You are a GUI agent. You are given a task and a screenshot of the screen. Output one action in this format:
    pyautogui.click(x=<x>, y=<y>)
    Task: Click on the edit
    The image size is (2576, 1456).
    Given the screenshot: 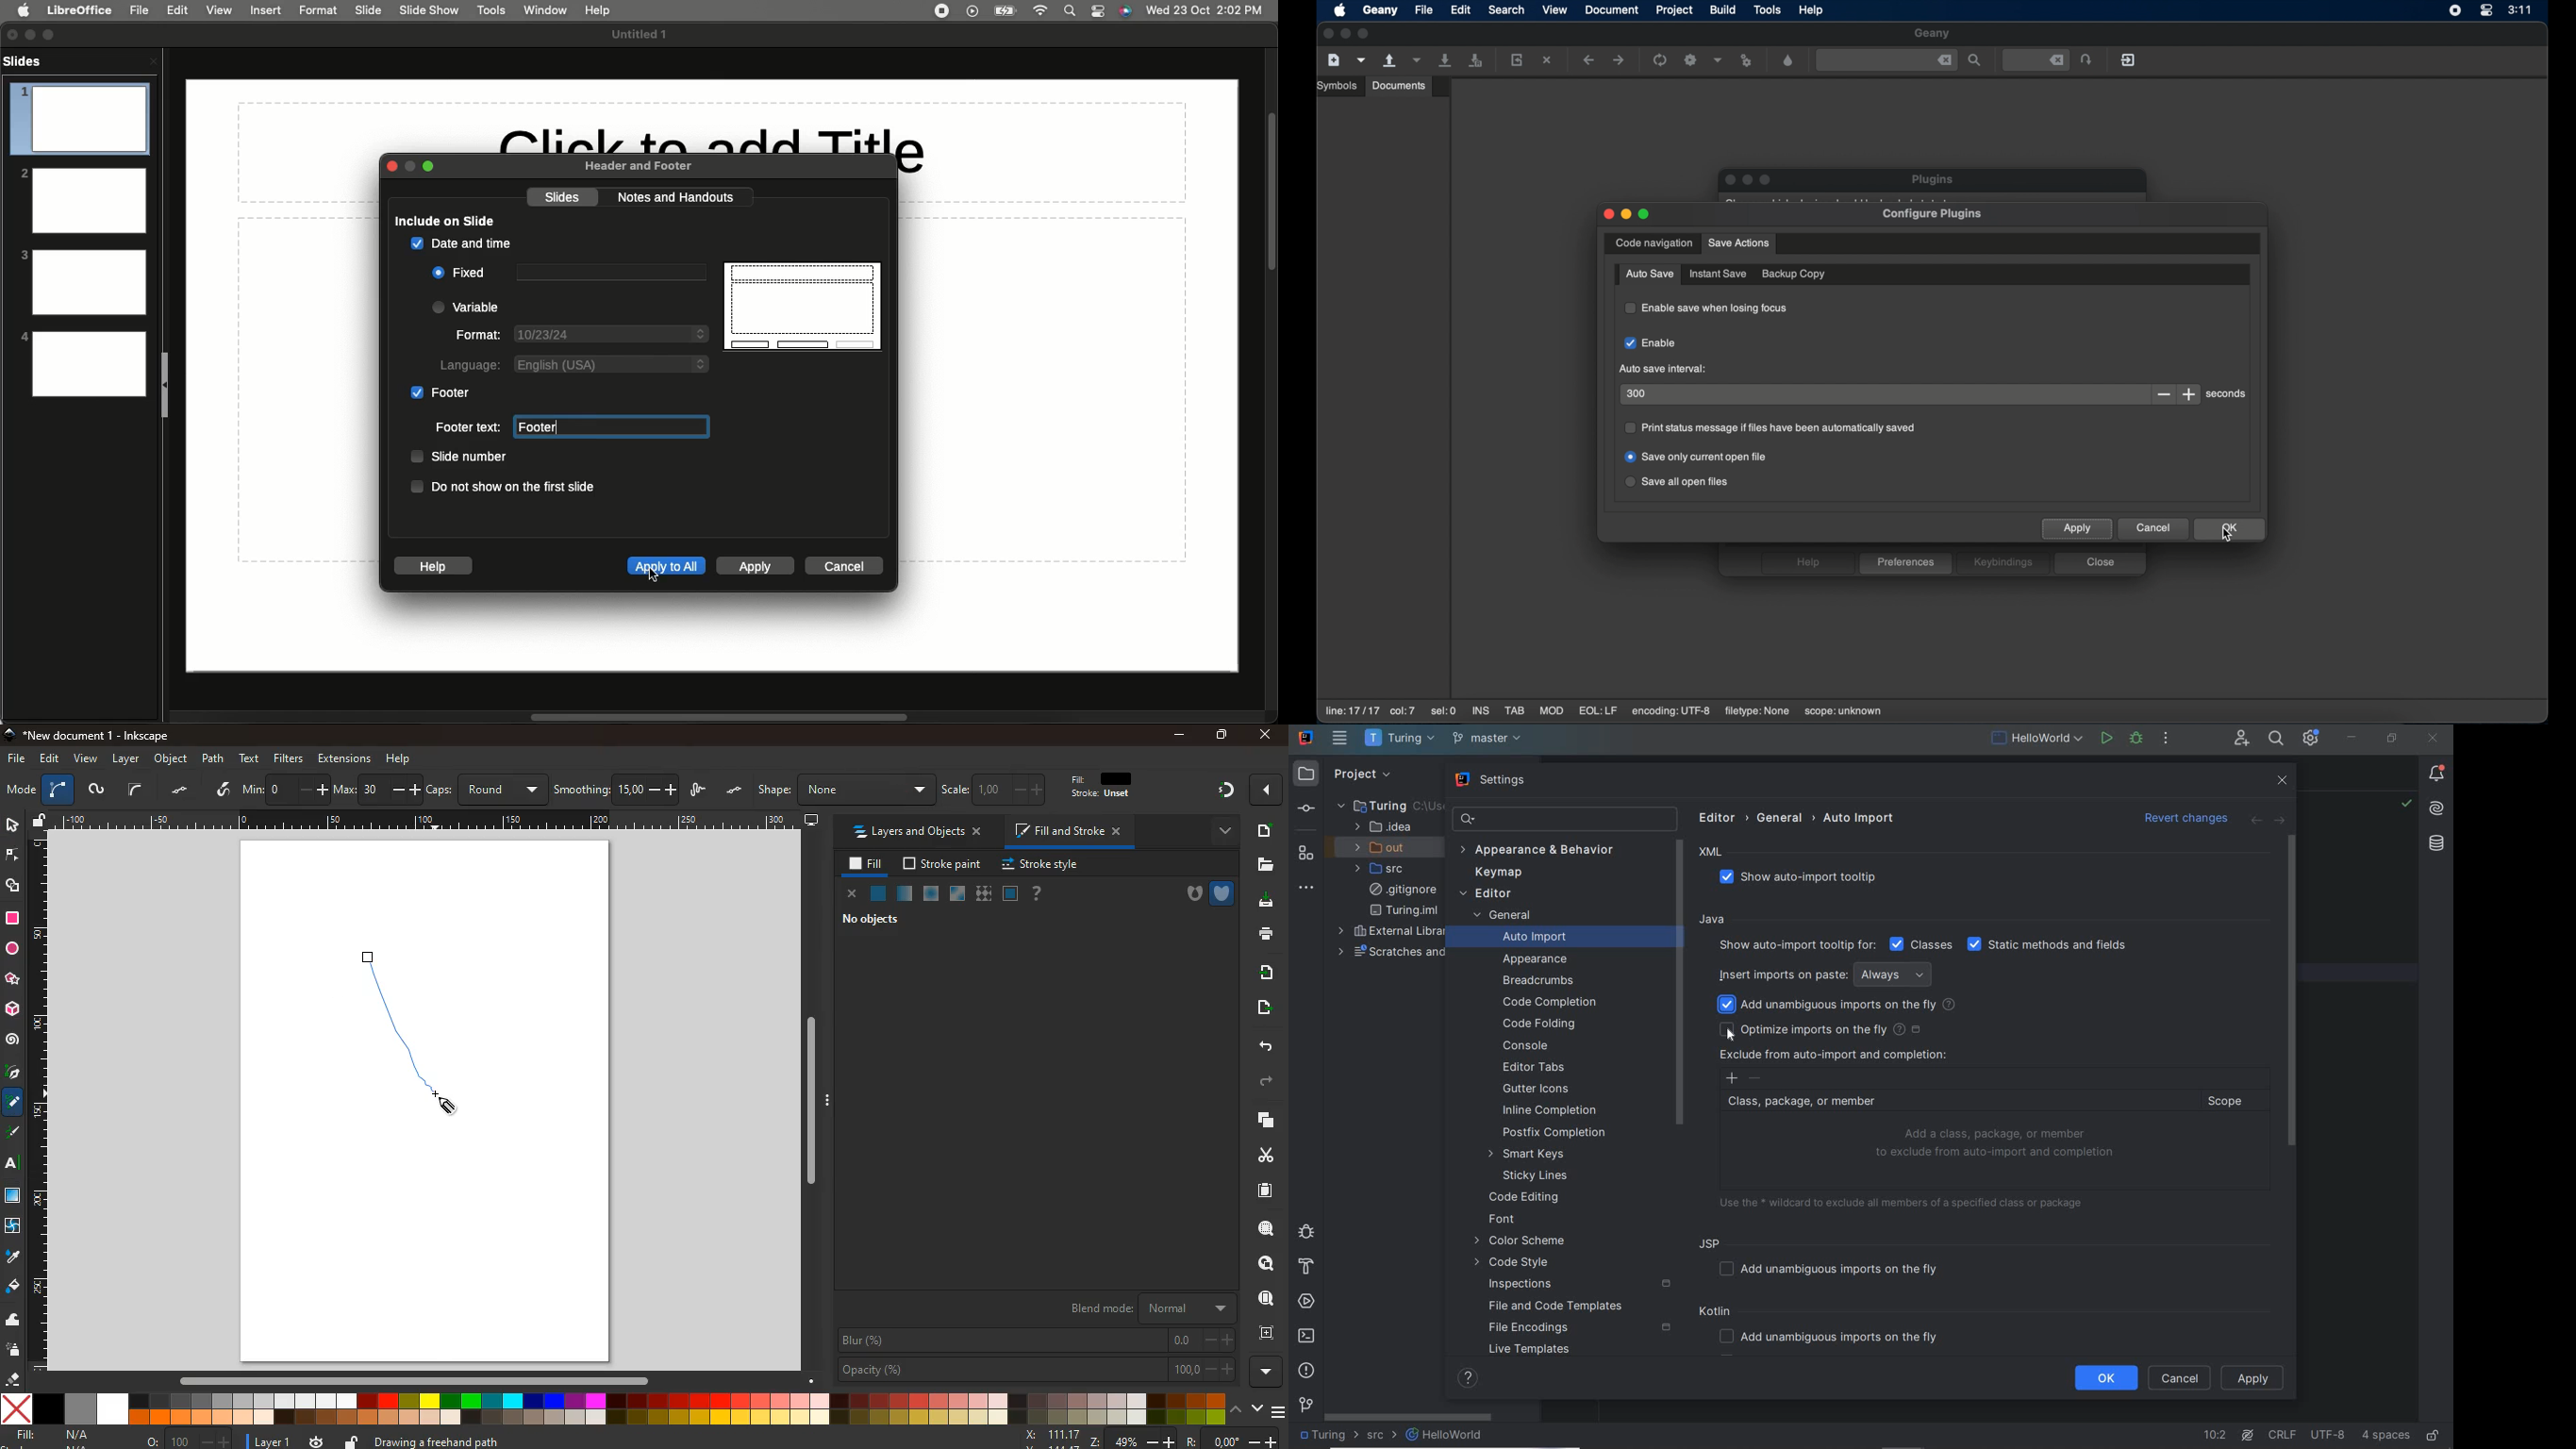 What is the action you would take?
    pyautogui.click(x=51, y=758)
    